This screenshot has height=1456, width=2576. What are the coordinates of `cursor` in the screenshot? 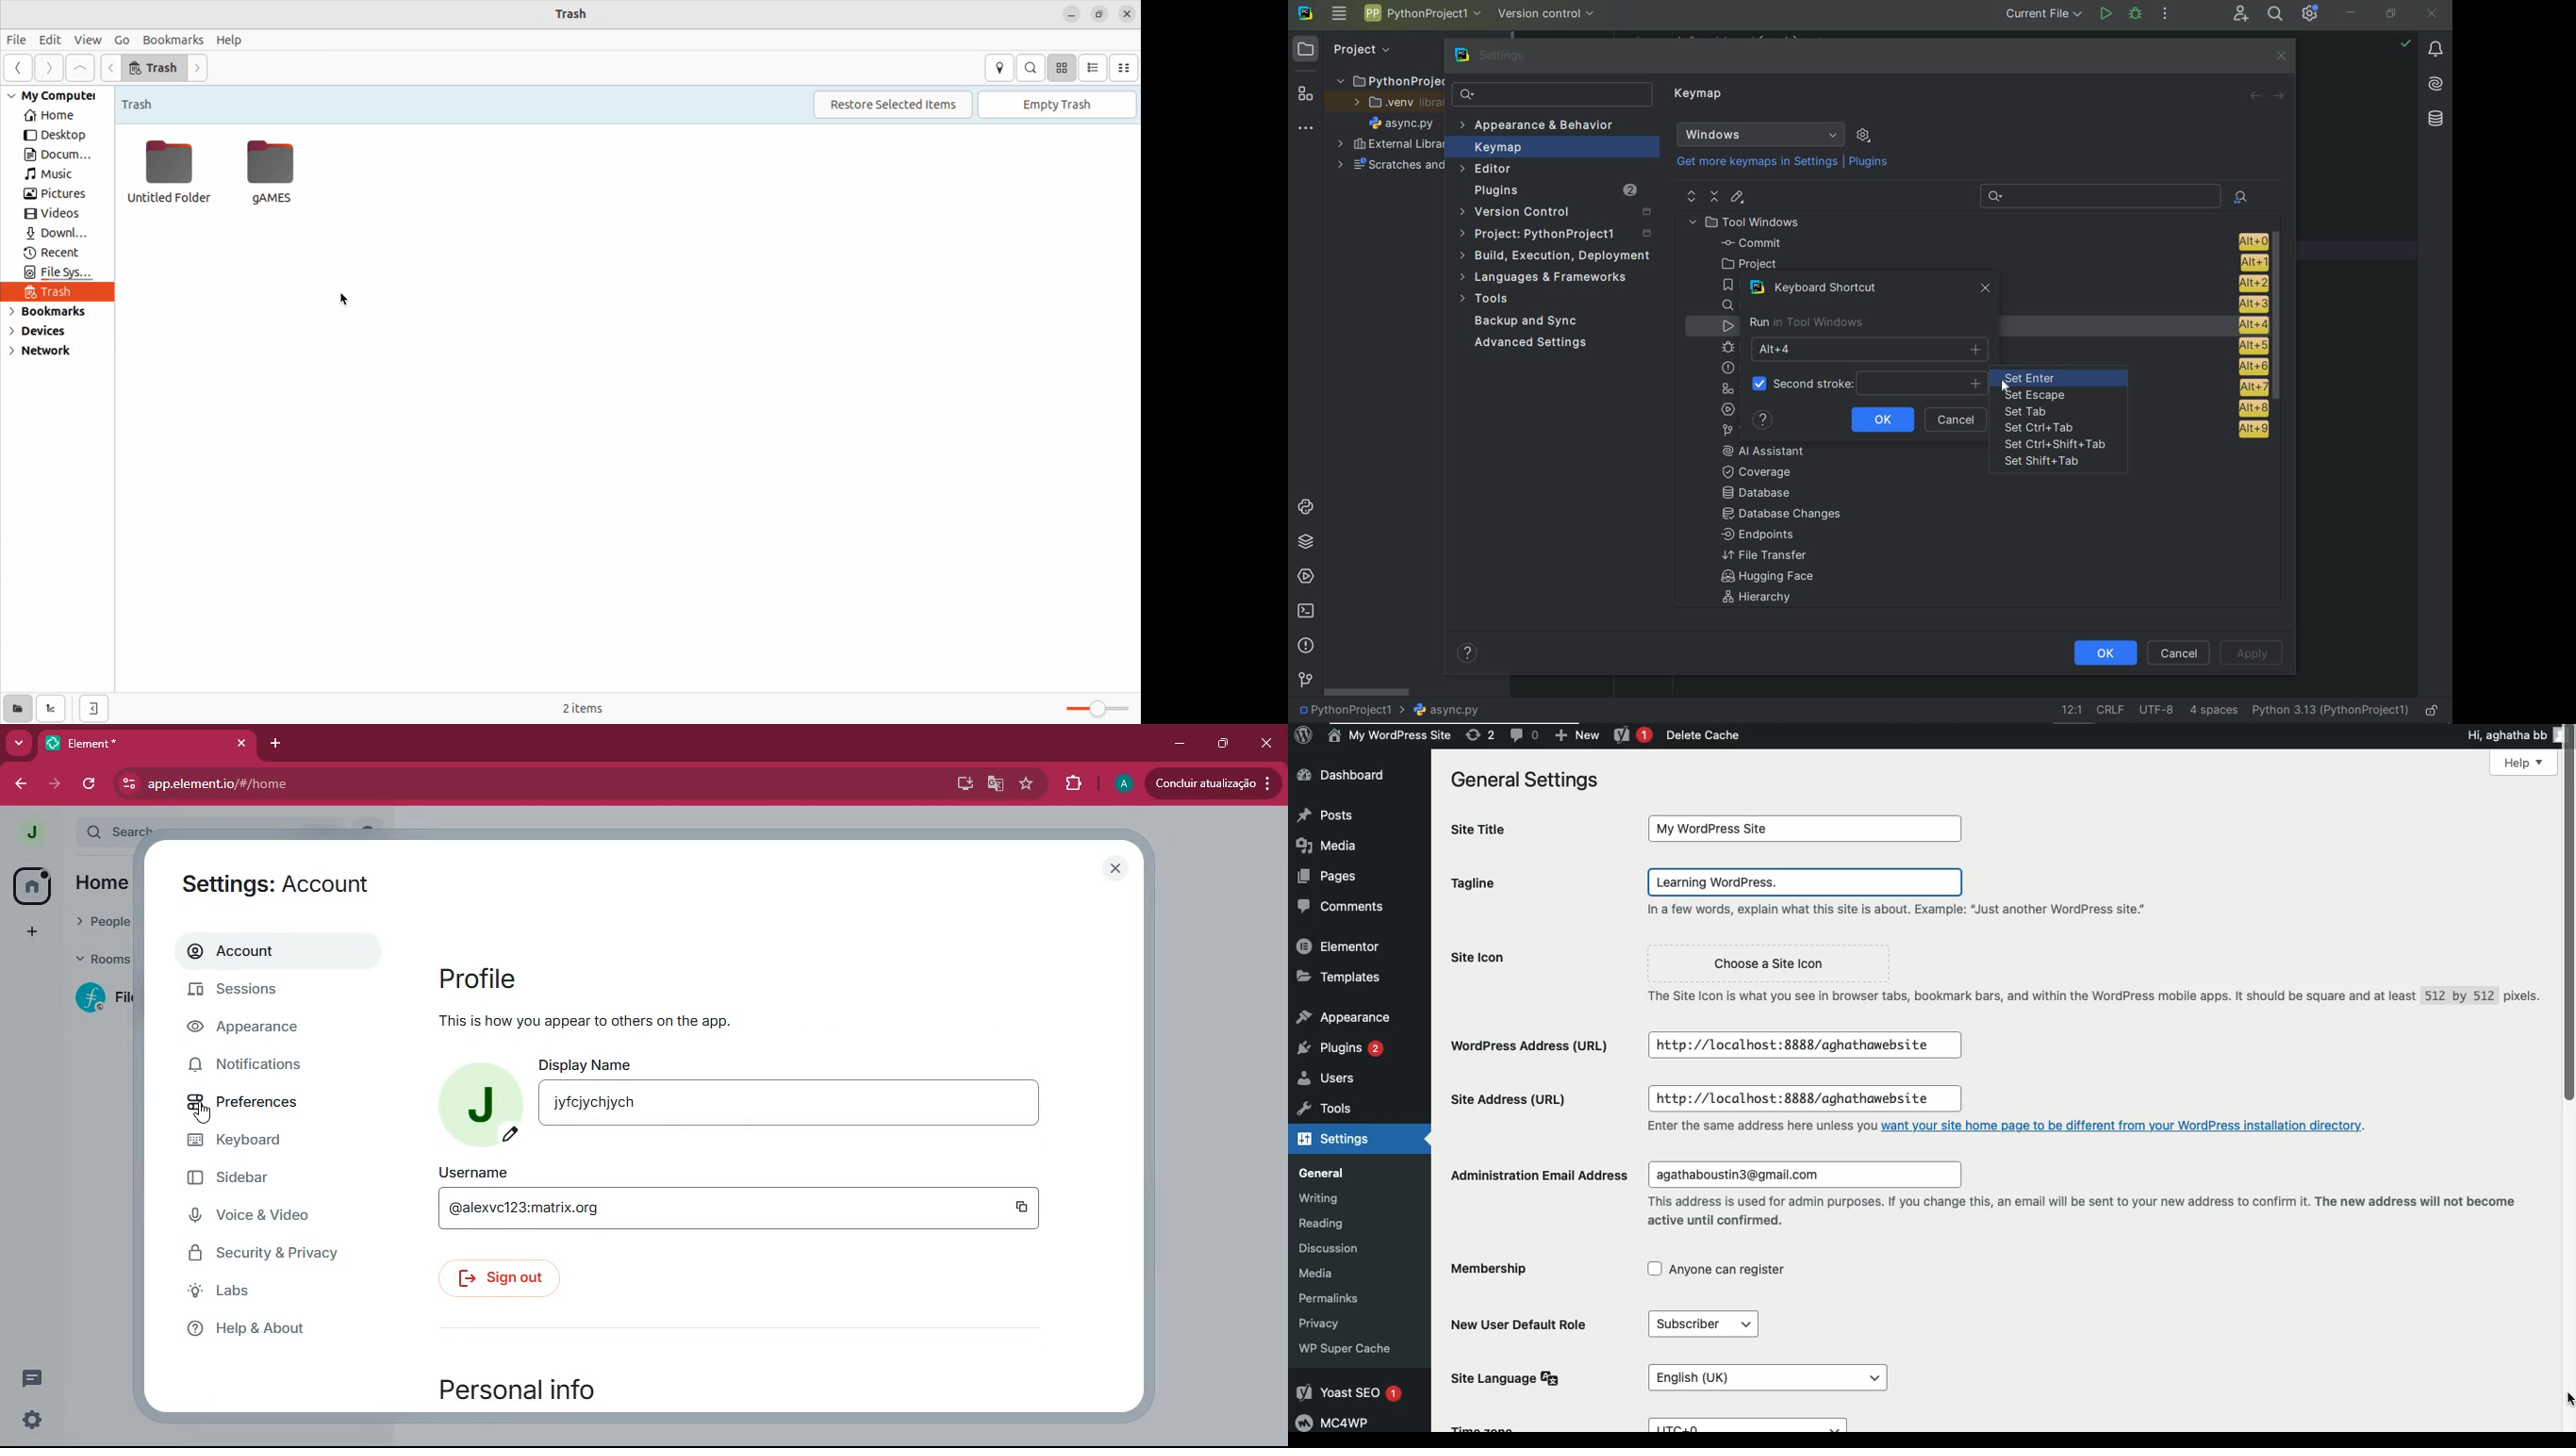 It's located at (2565, 1397).